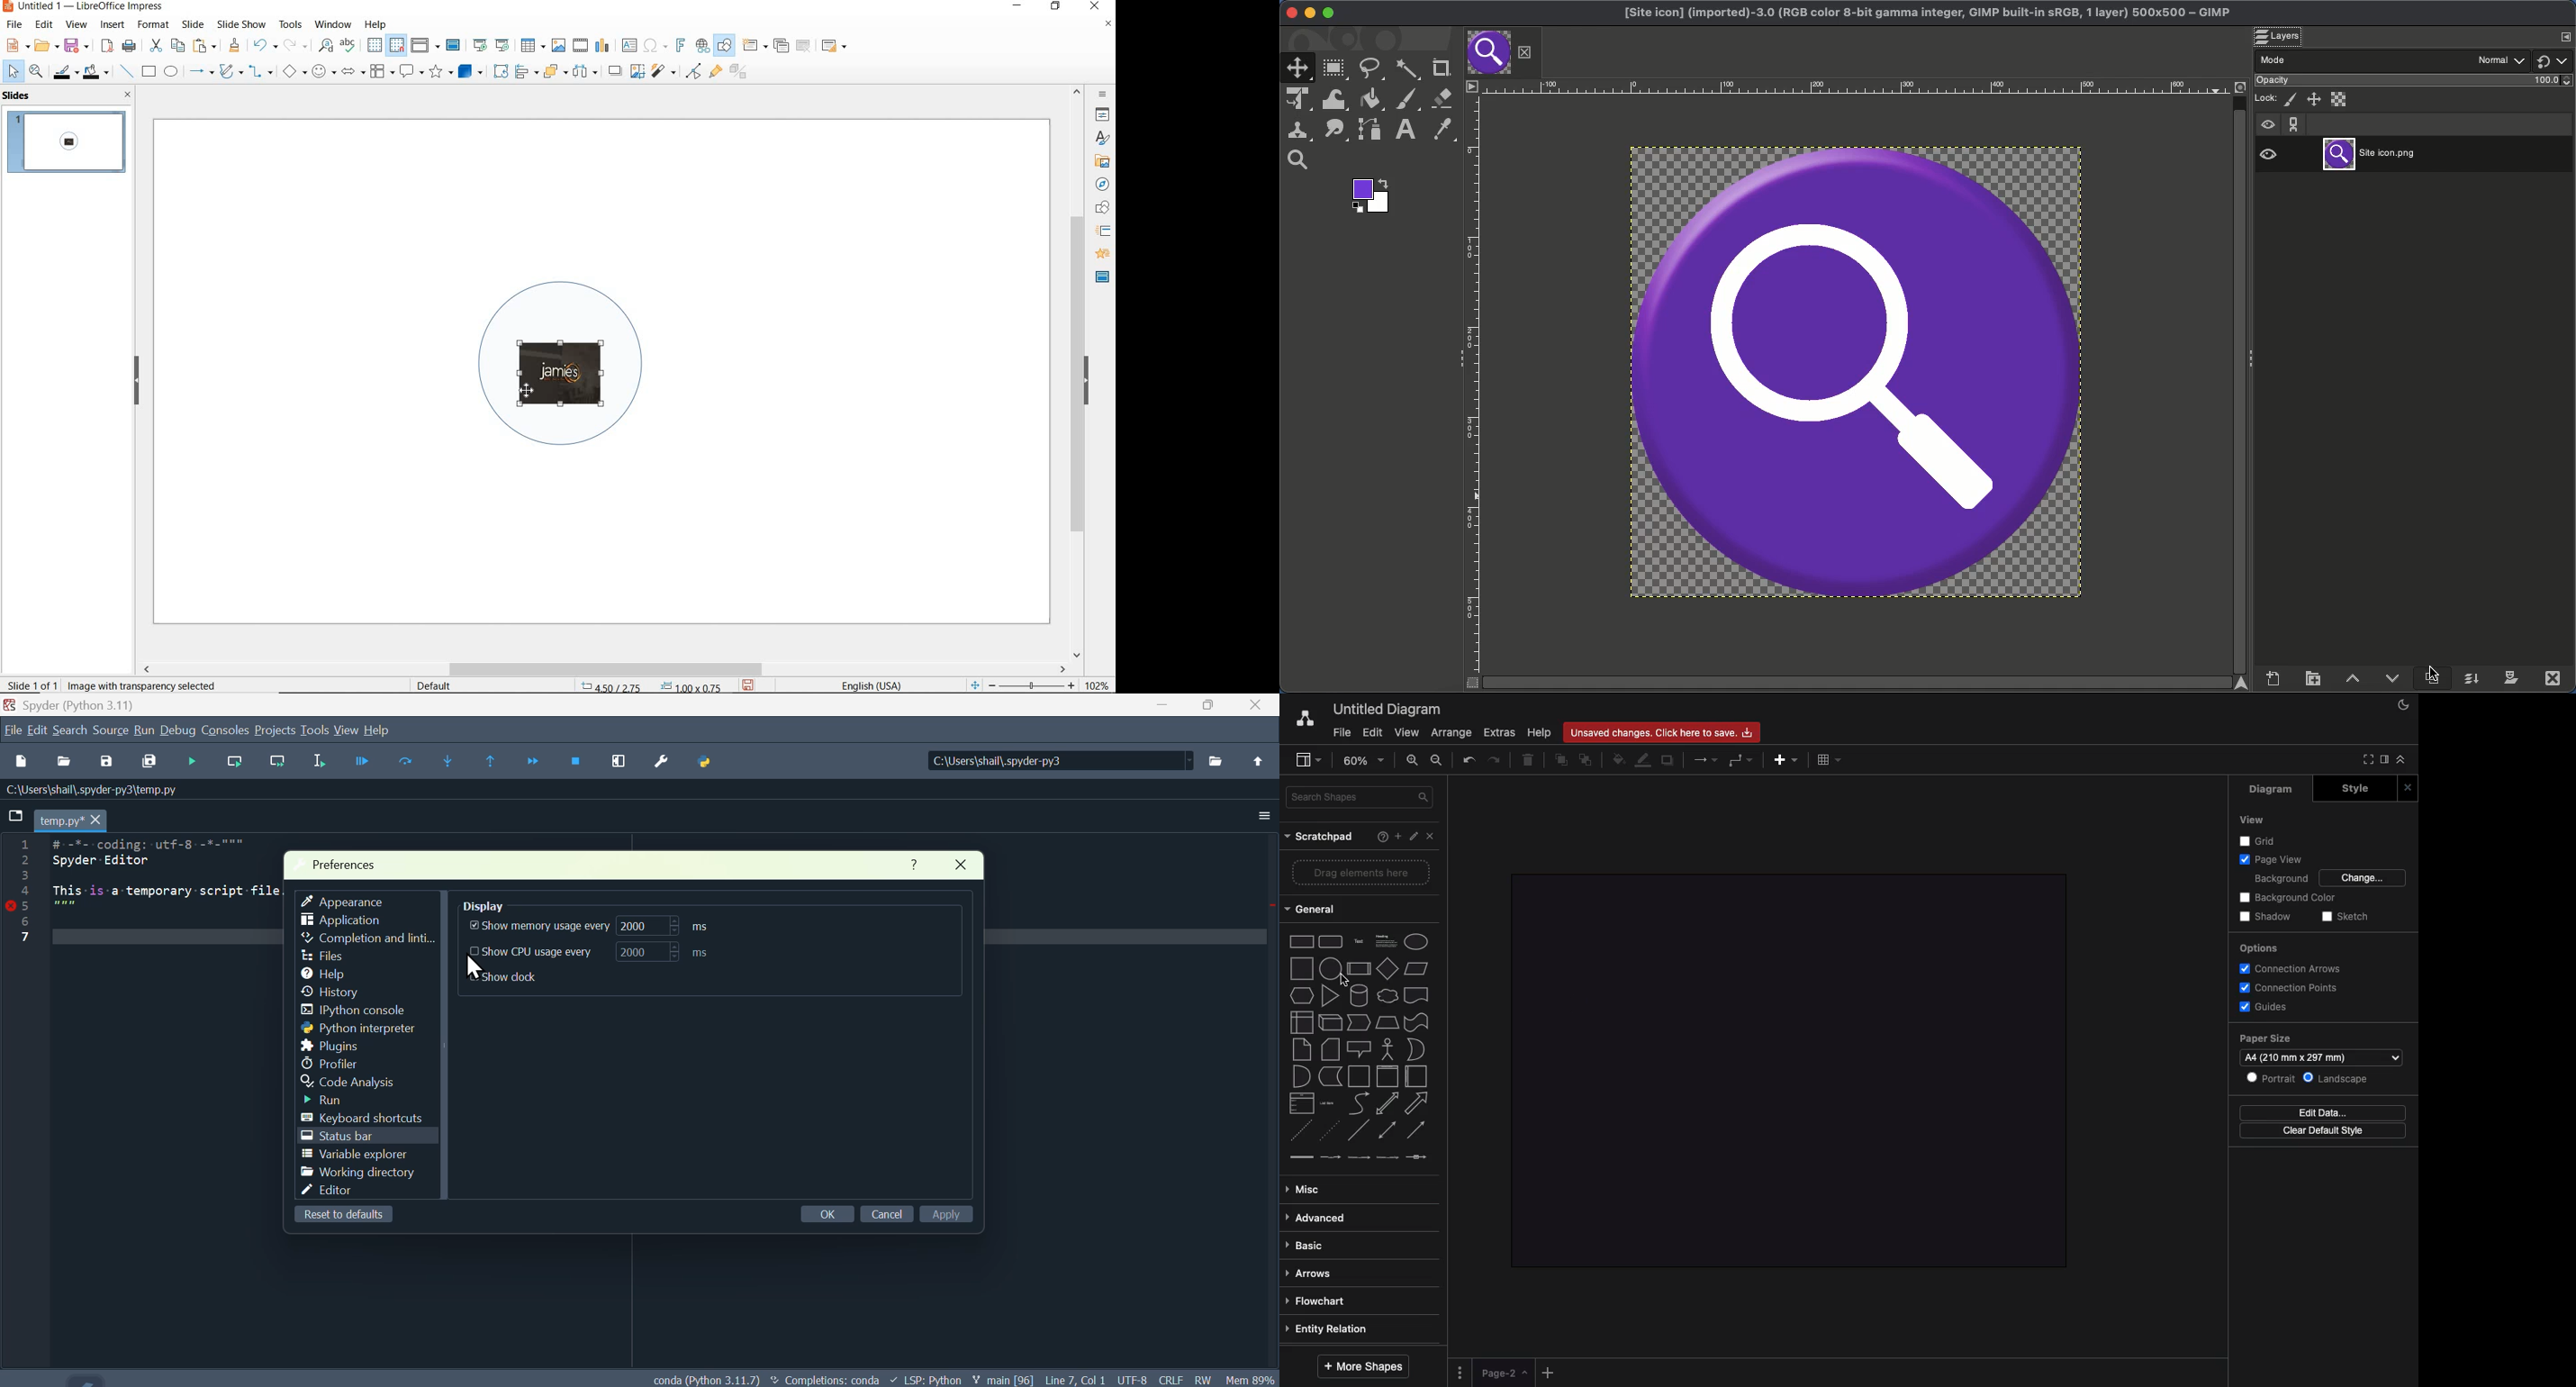 The width and height of the screenshot is (2576, 1400). I want to click on close document, so click(1108, 27).